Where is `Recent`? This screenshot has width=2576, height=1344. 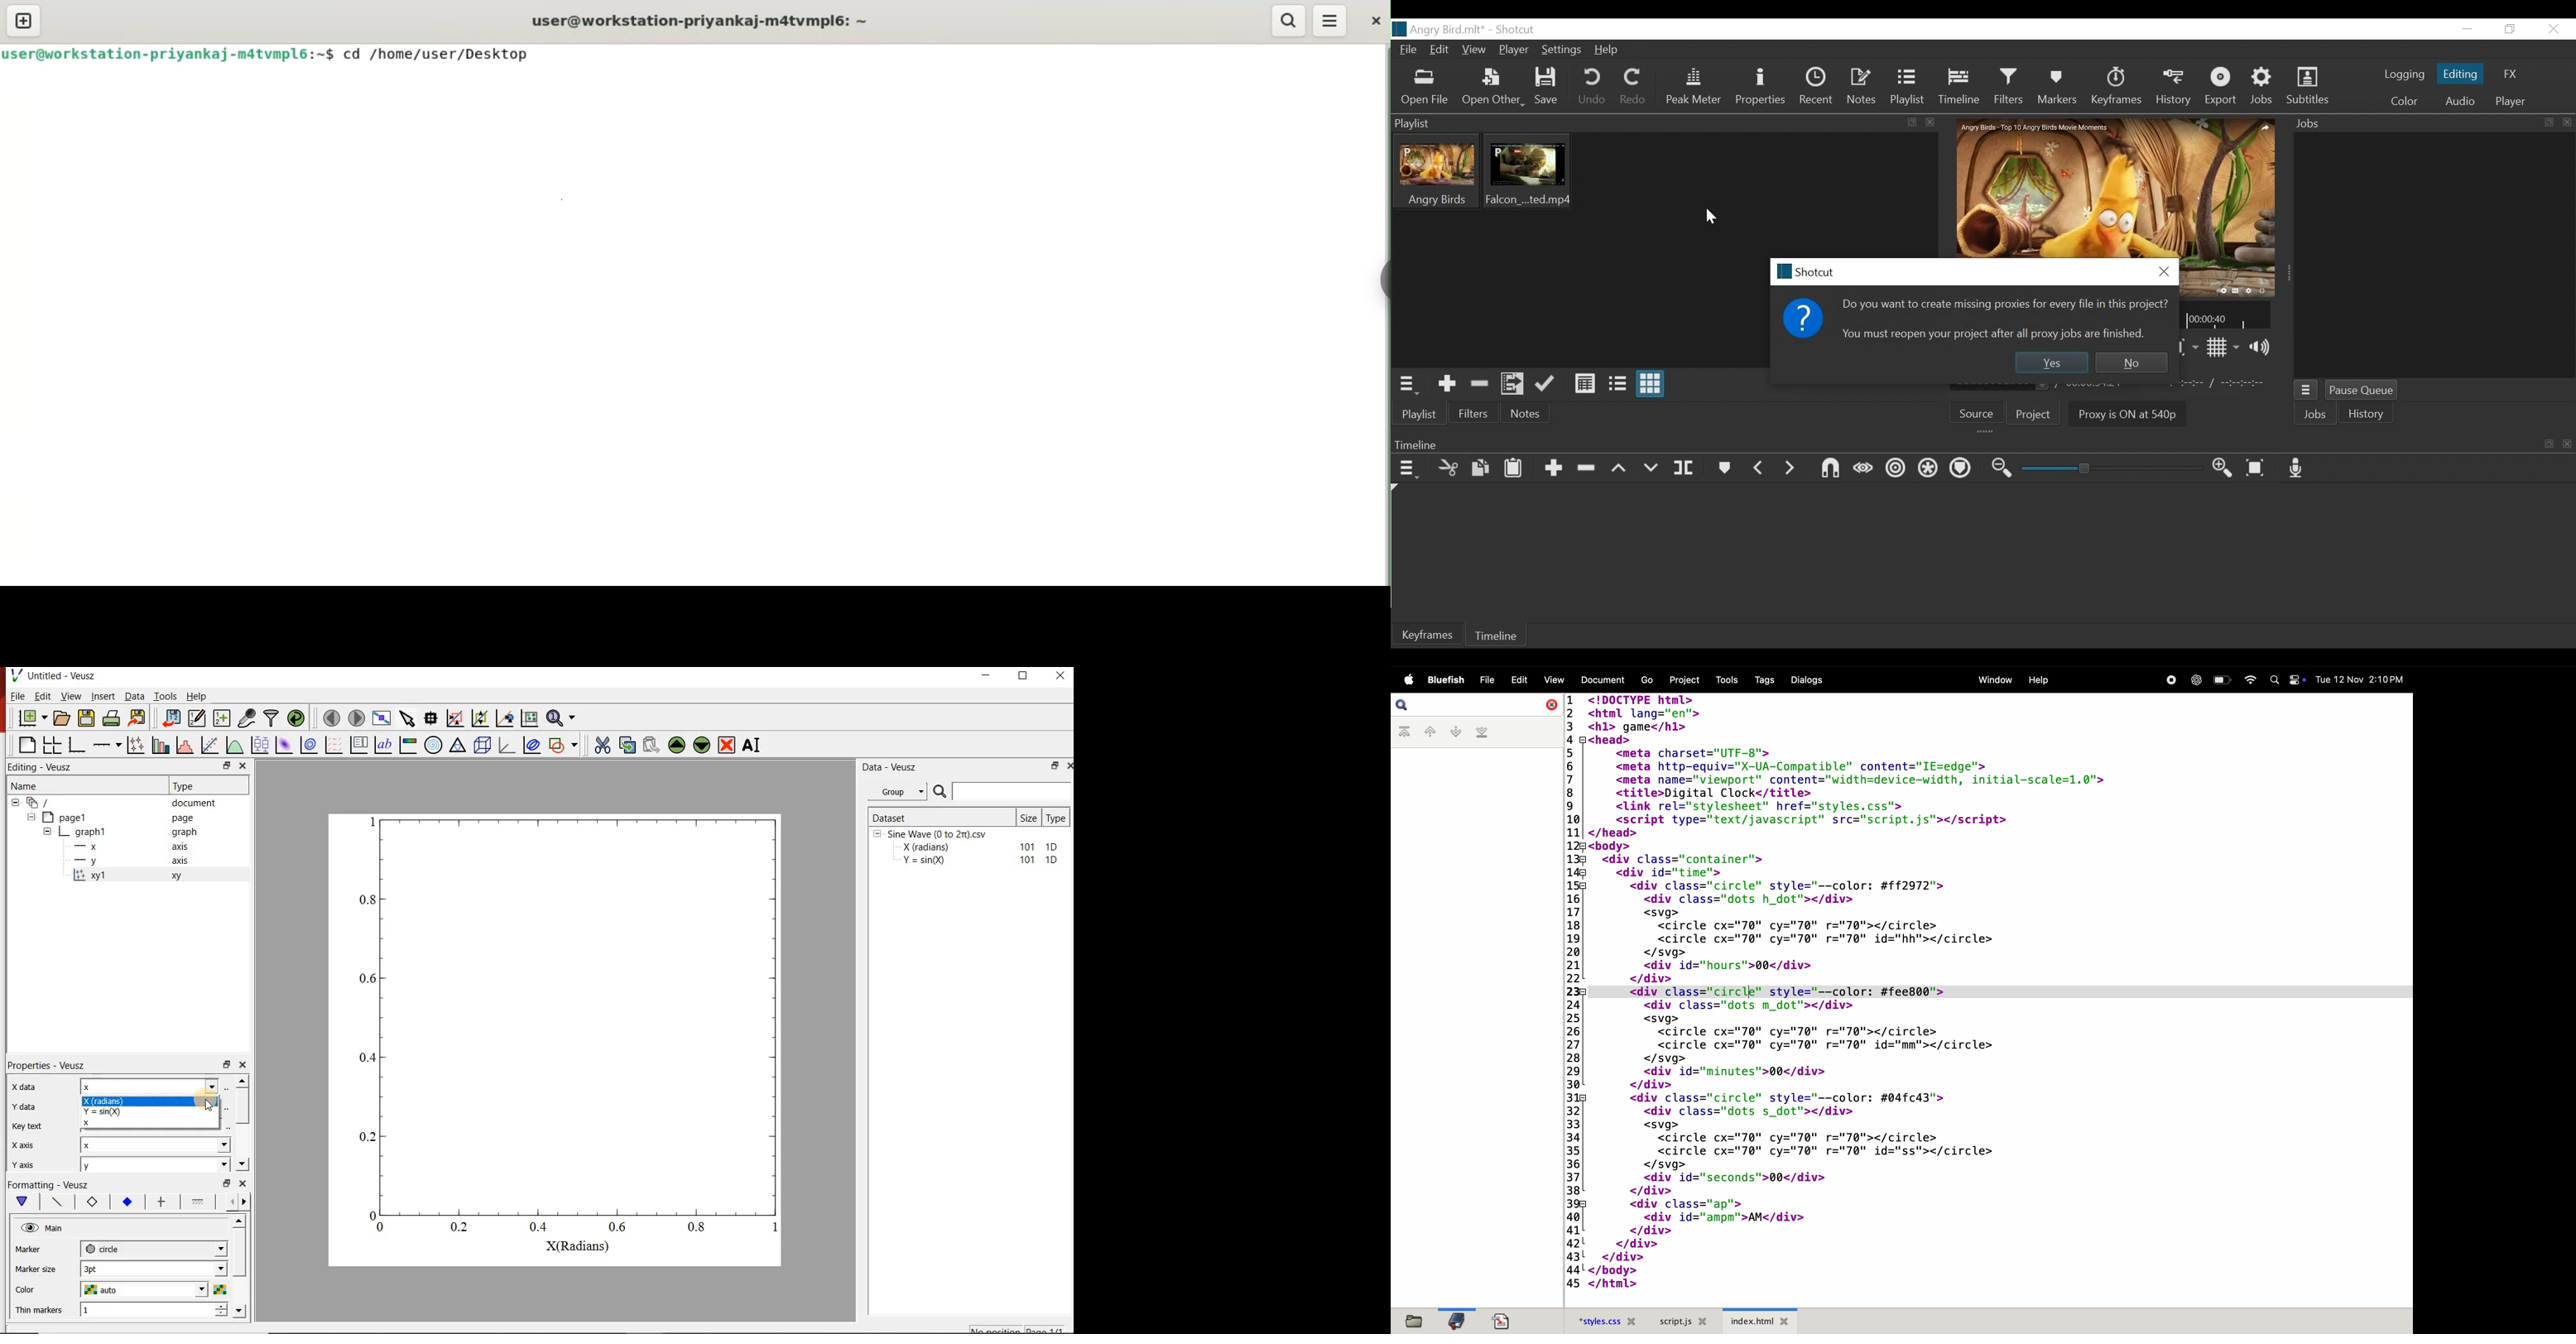 Recent is located at coordinates (1818, 86).